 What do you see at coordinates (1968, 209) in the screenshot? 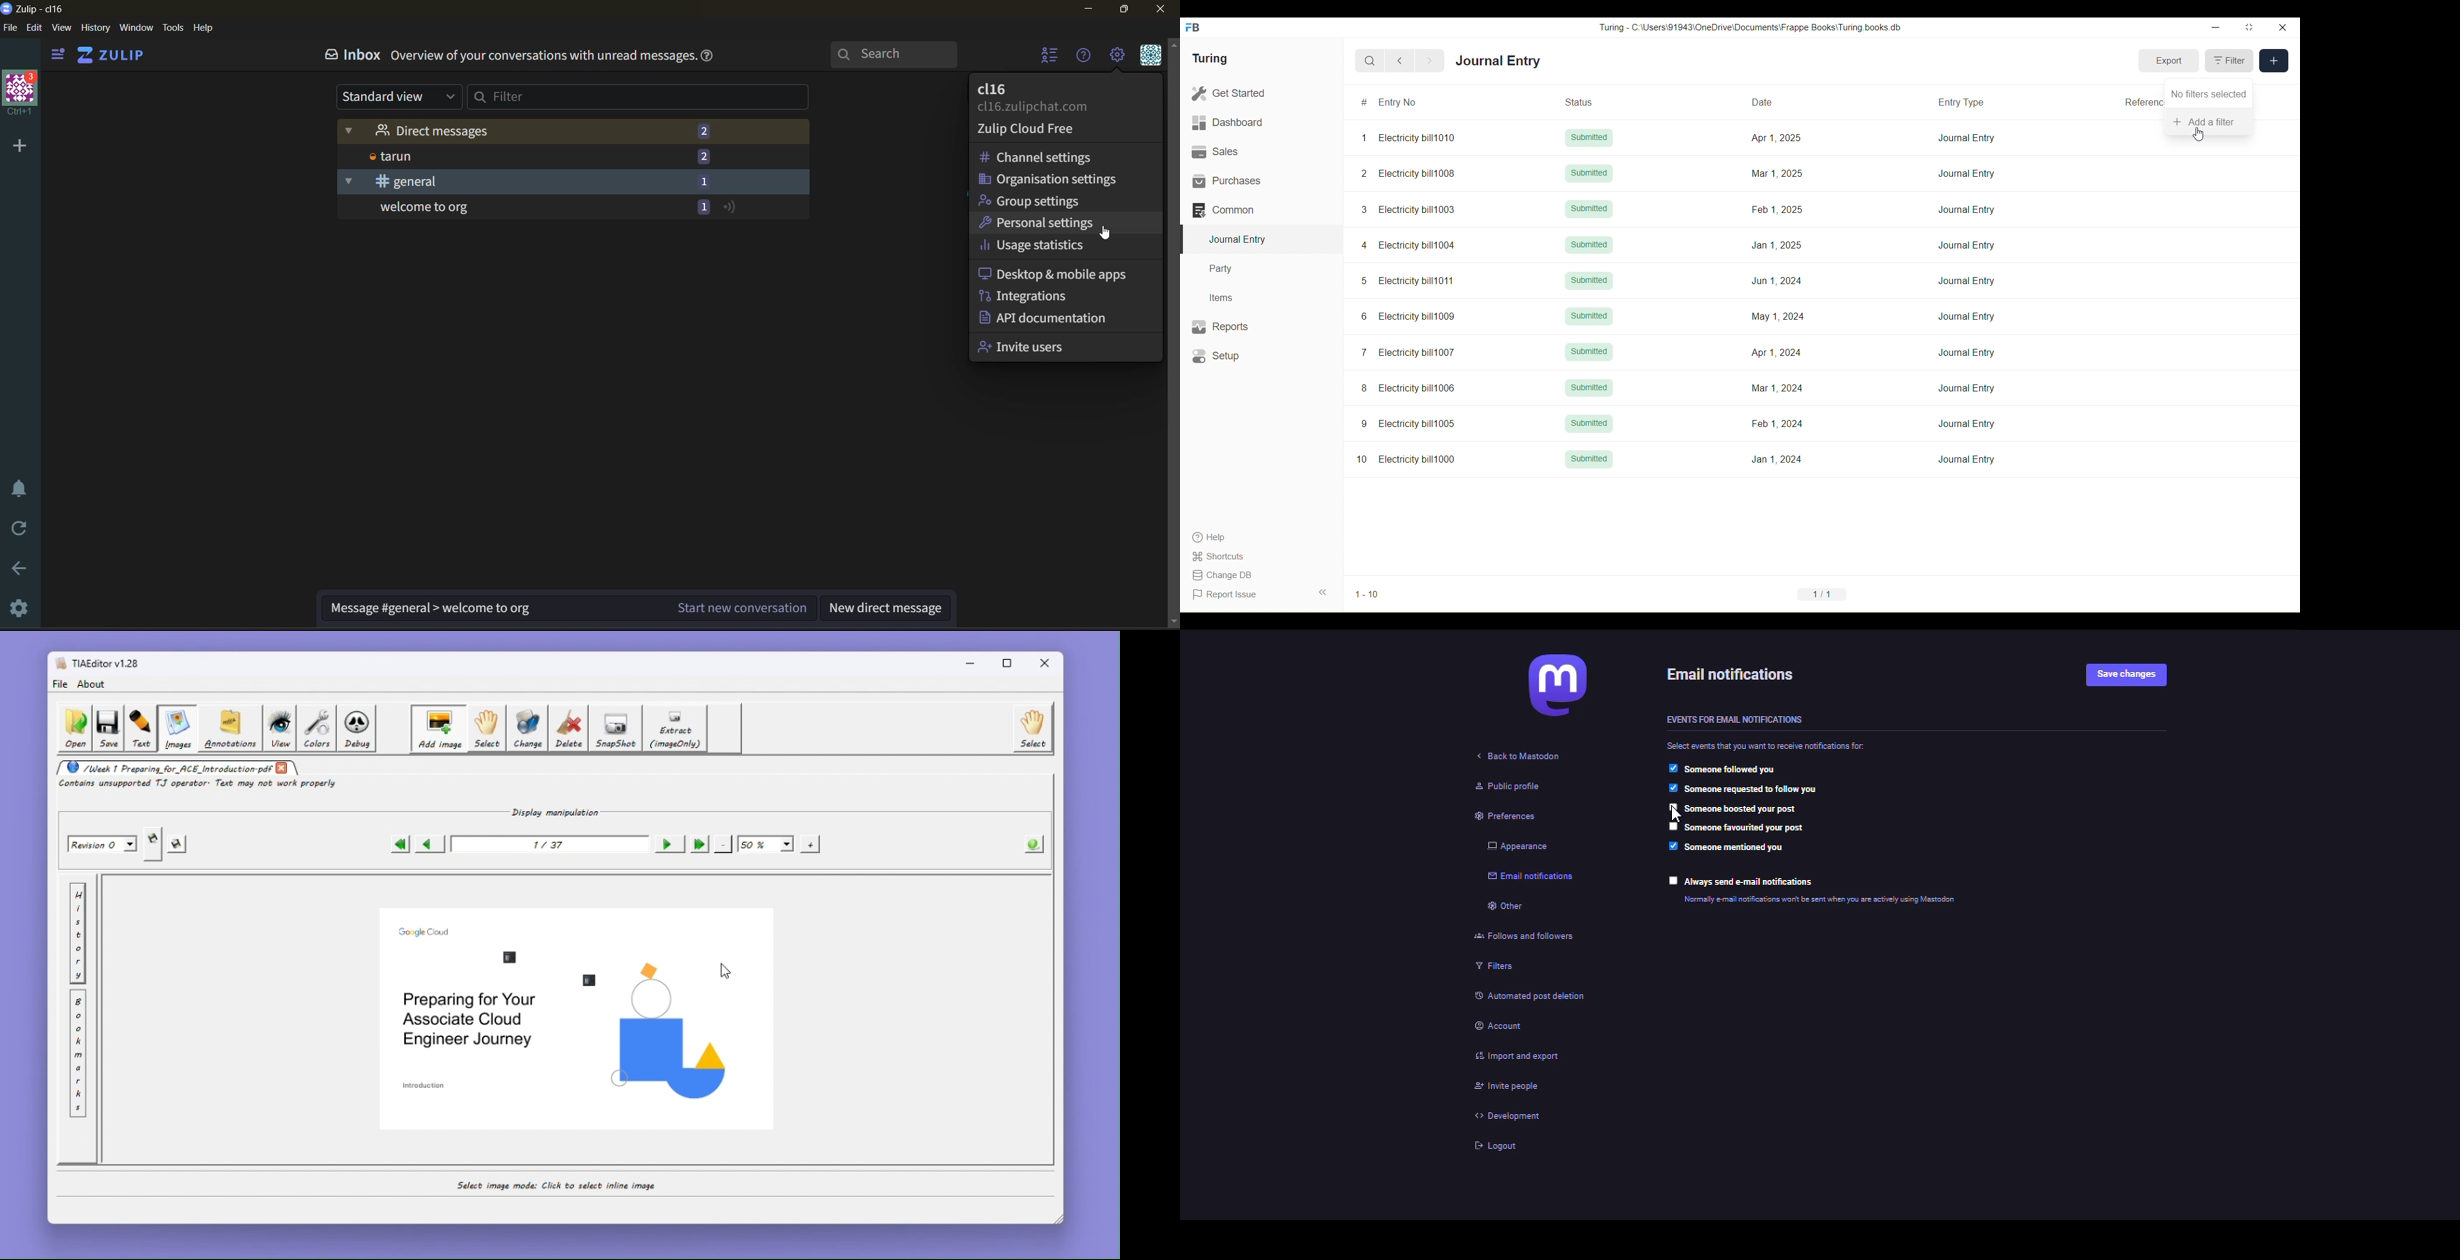
I see `Journal Entry` at bounding box center [1968, 209].